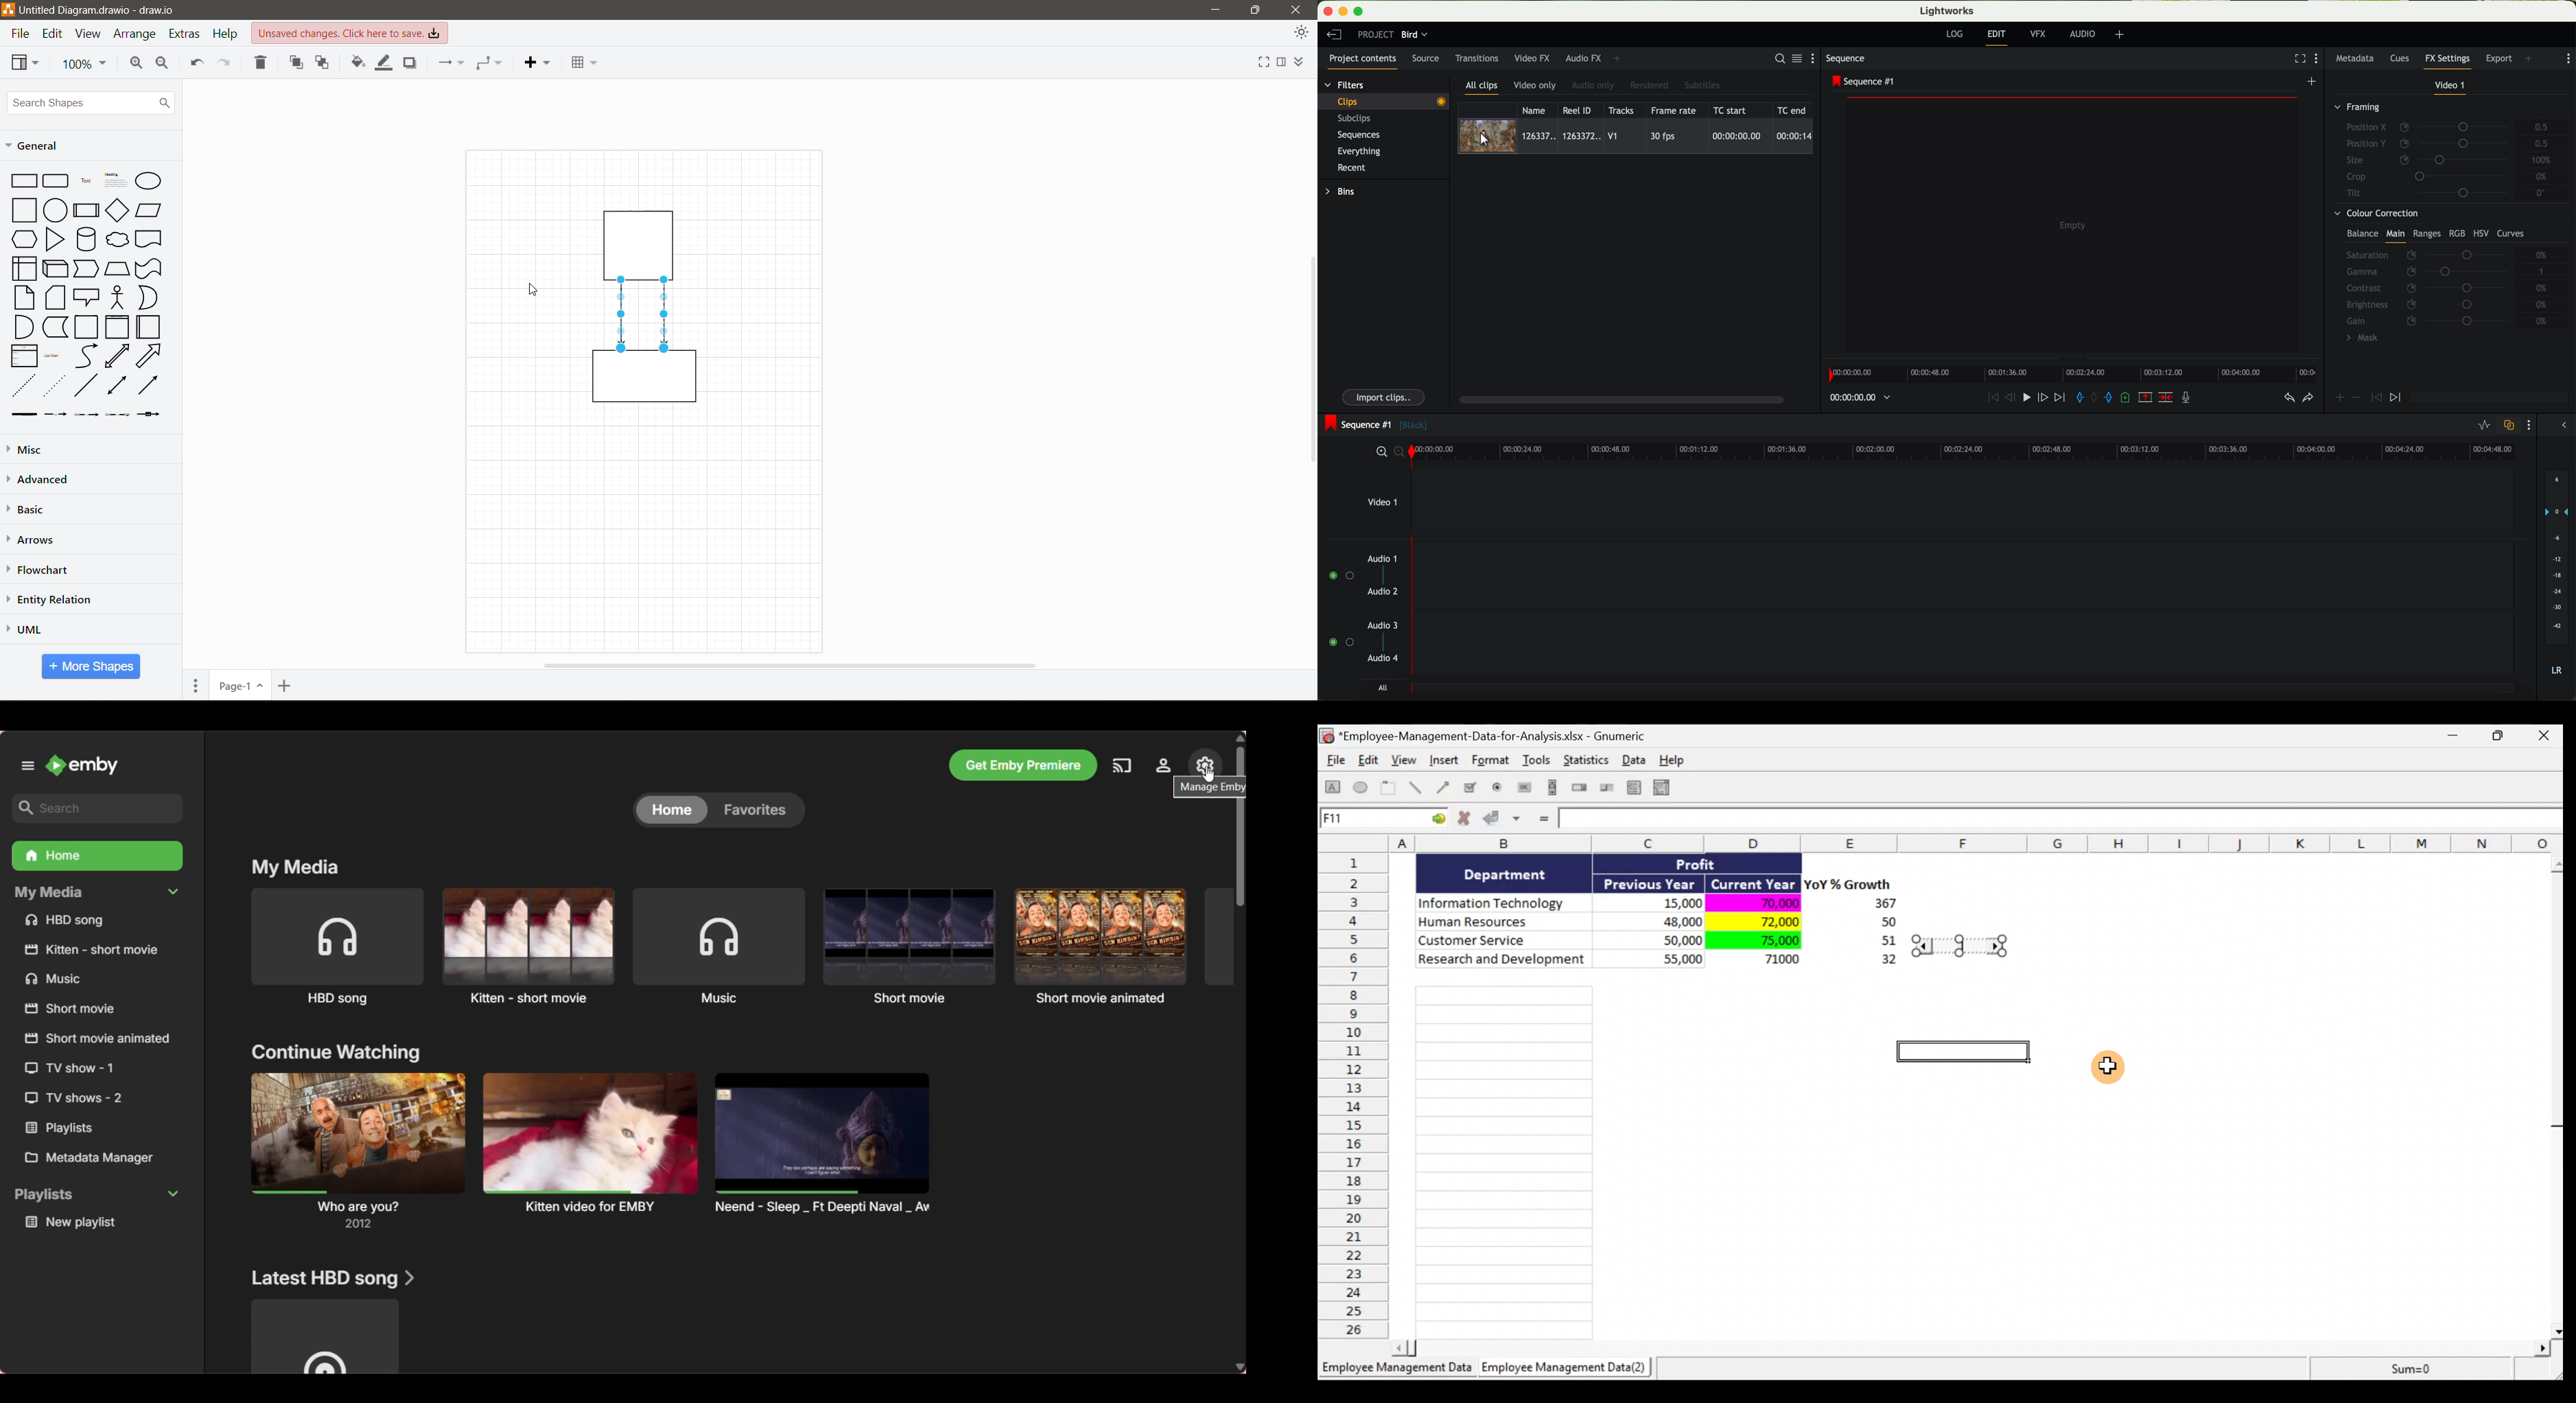  Describe the element at coordinates (1655, 915) in the screenshot. I see `Data` at that location.